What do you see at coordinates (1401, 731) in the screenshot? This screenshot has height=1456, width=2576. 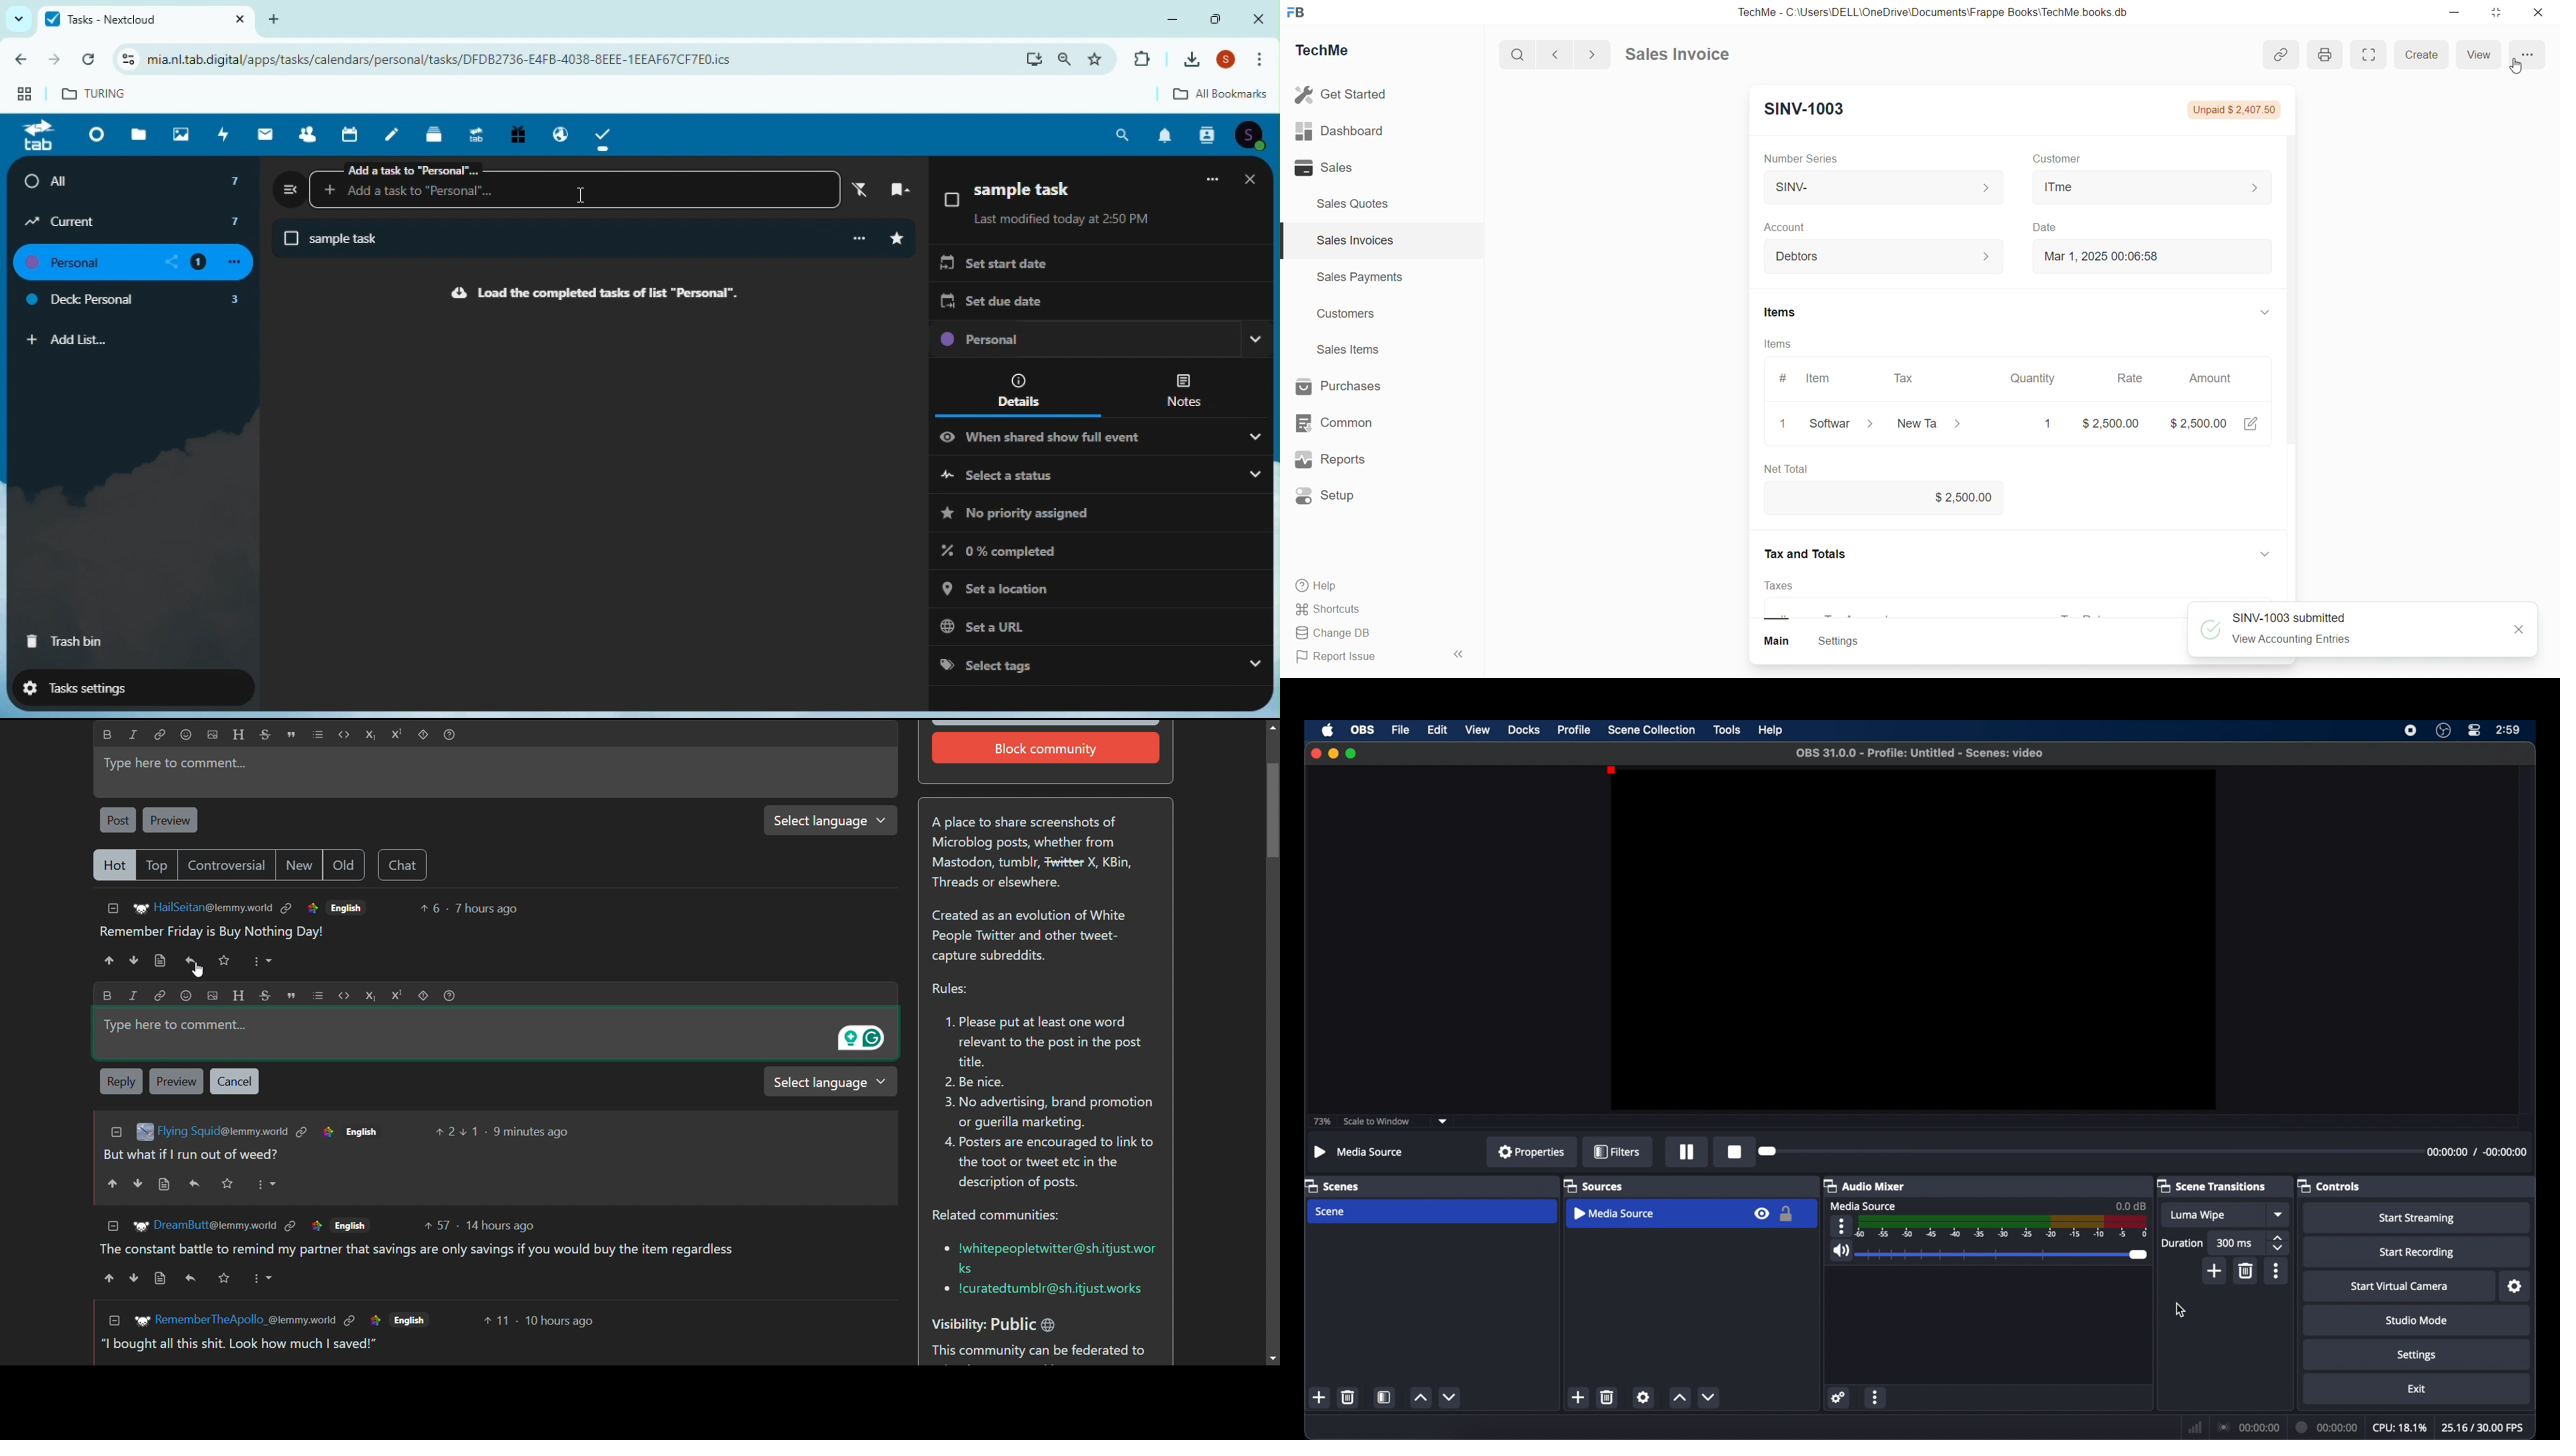 I see `file` at bounding box center [1401, 731].